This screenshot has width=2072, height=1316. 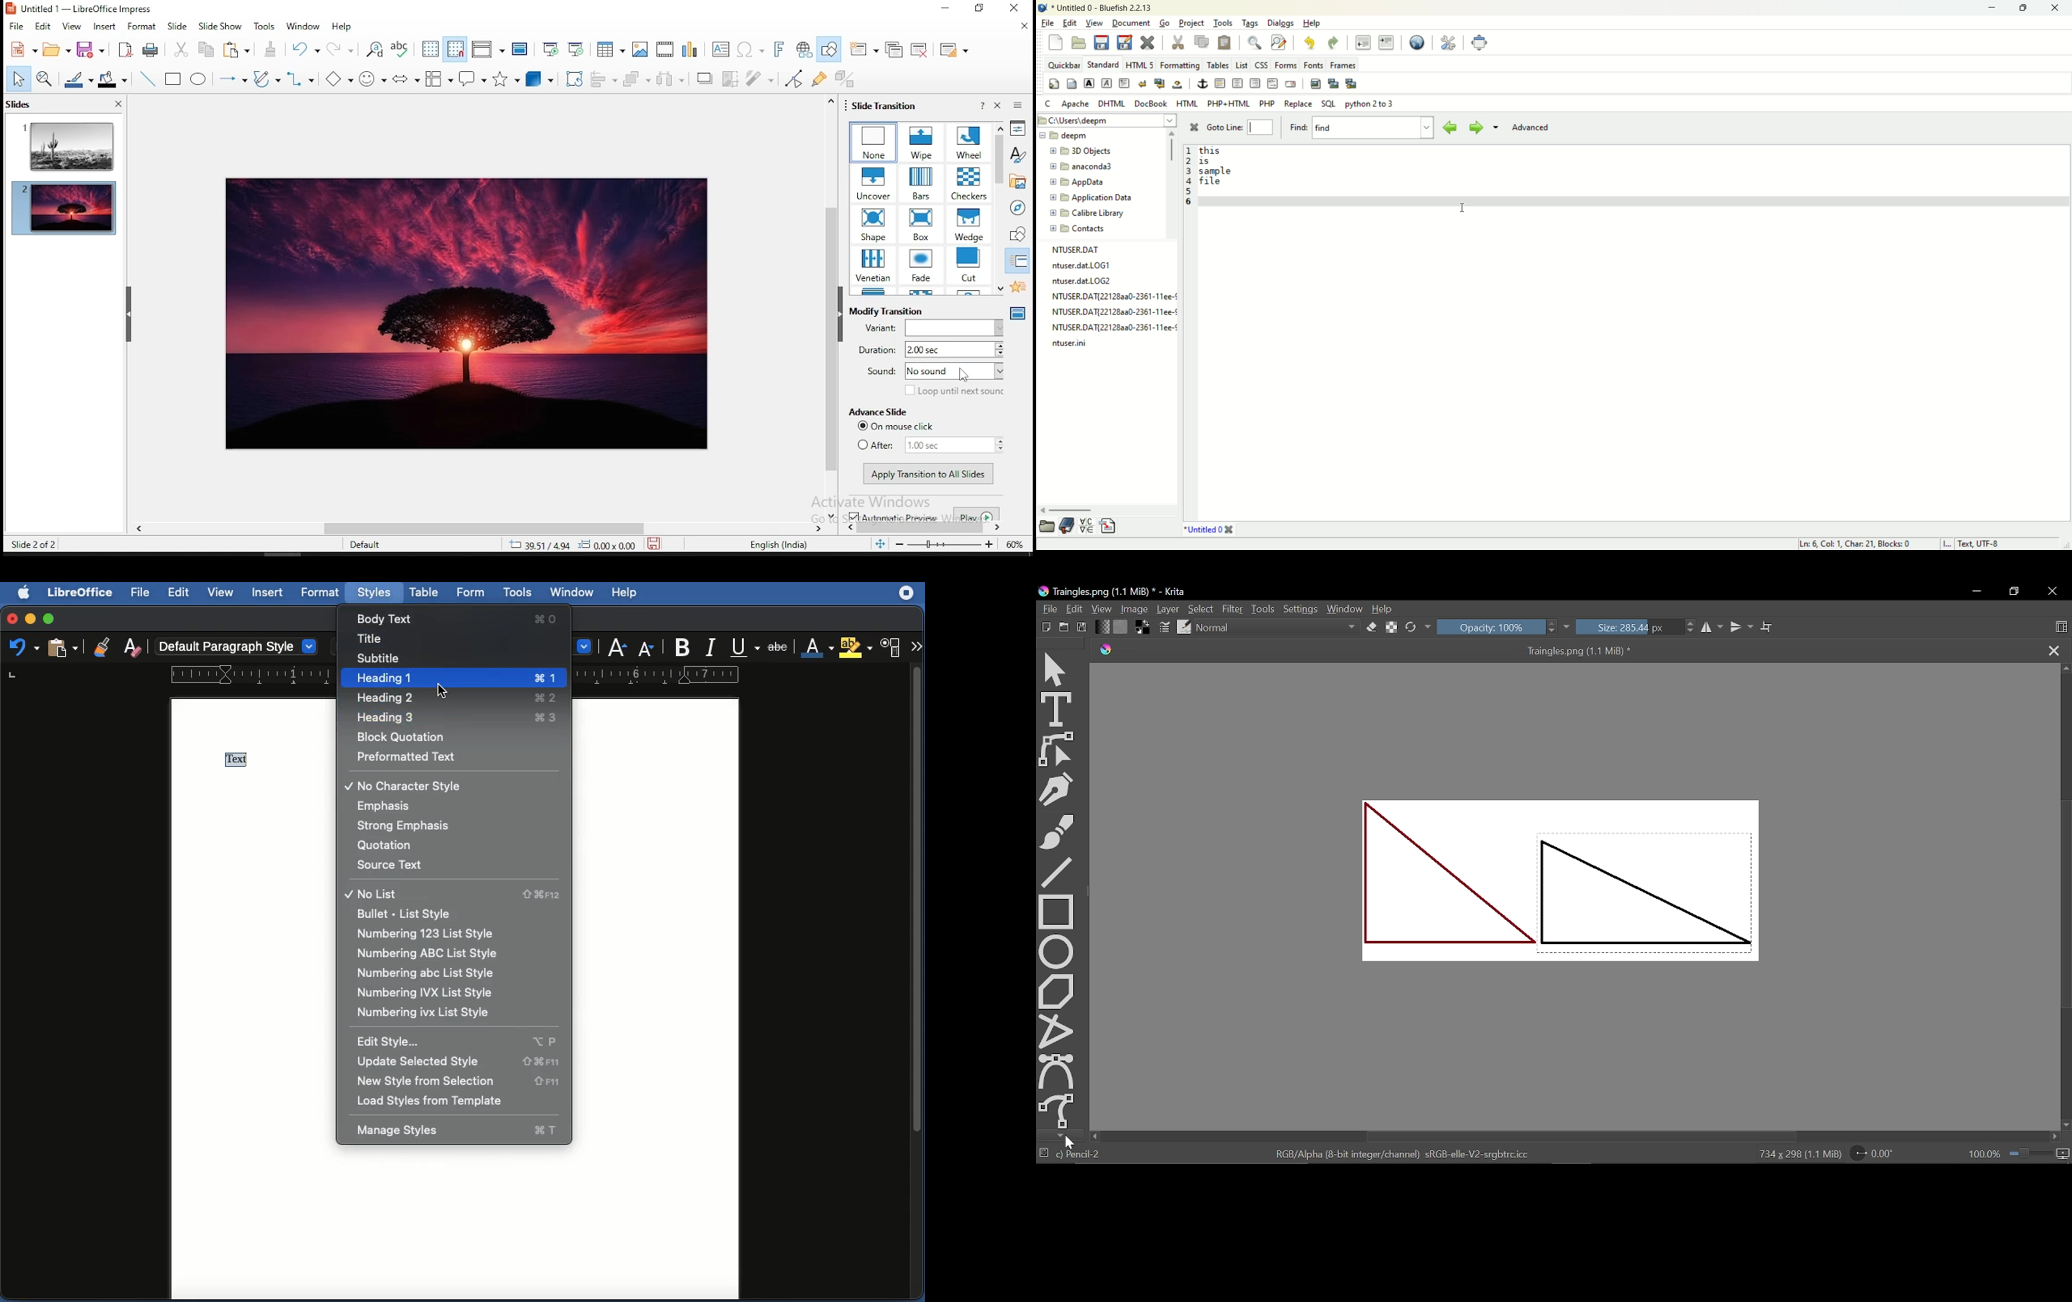 What do you see at coordinates (23, 648) in the screenshot?
I see `Undo` at bounding box center [23, 648].